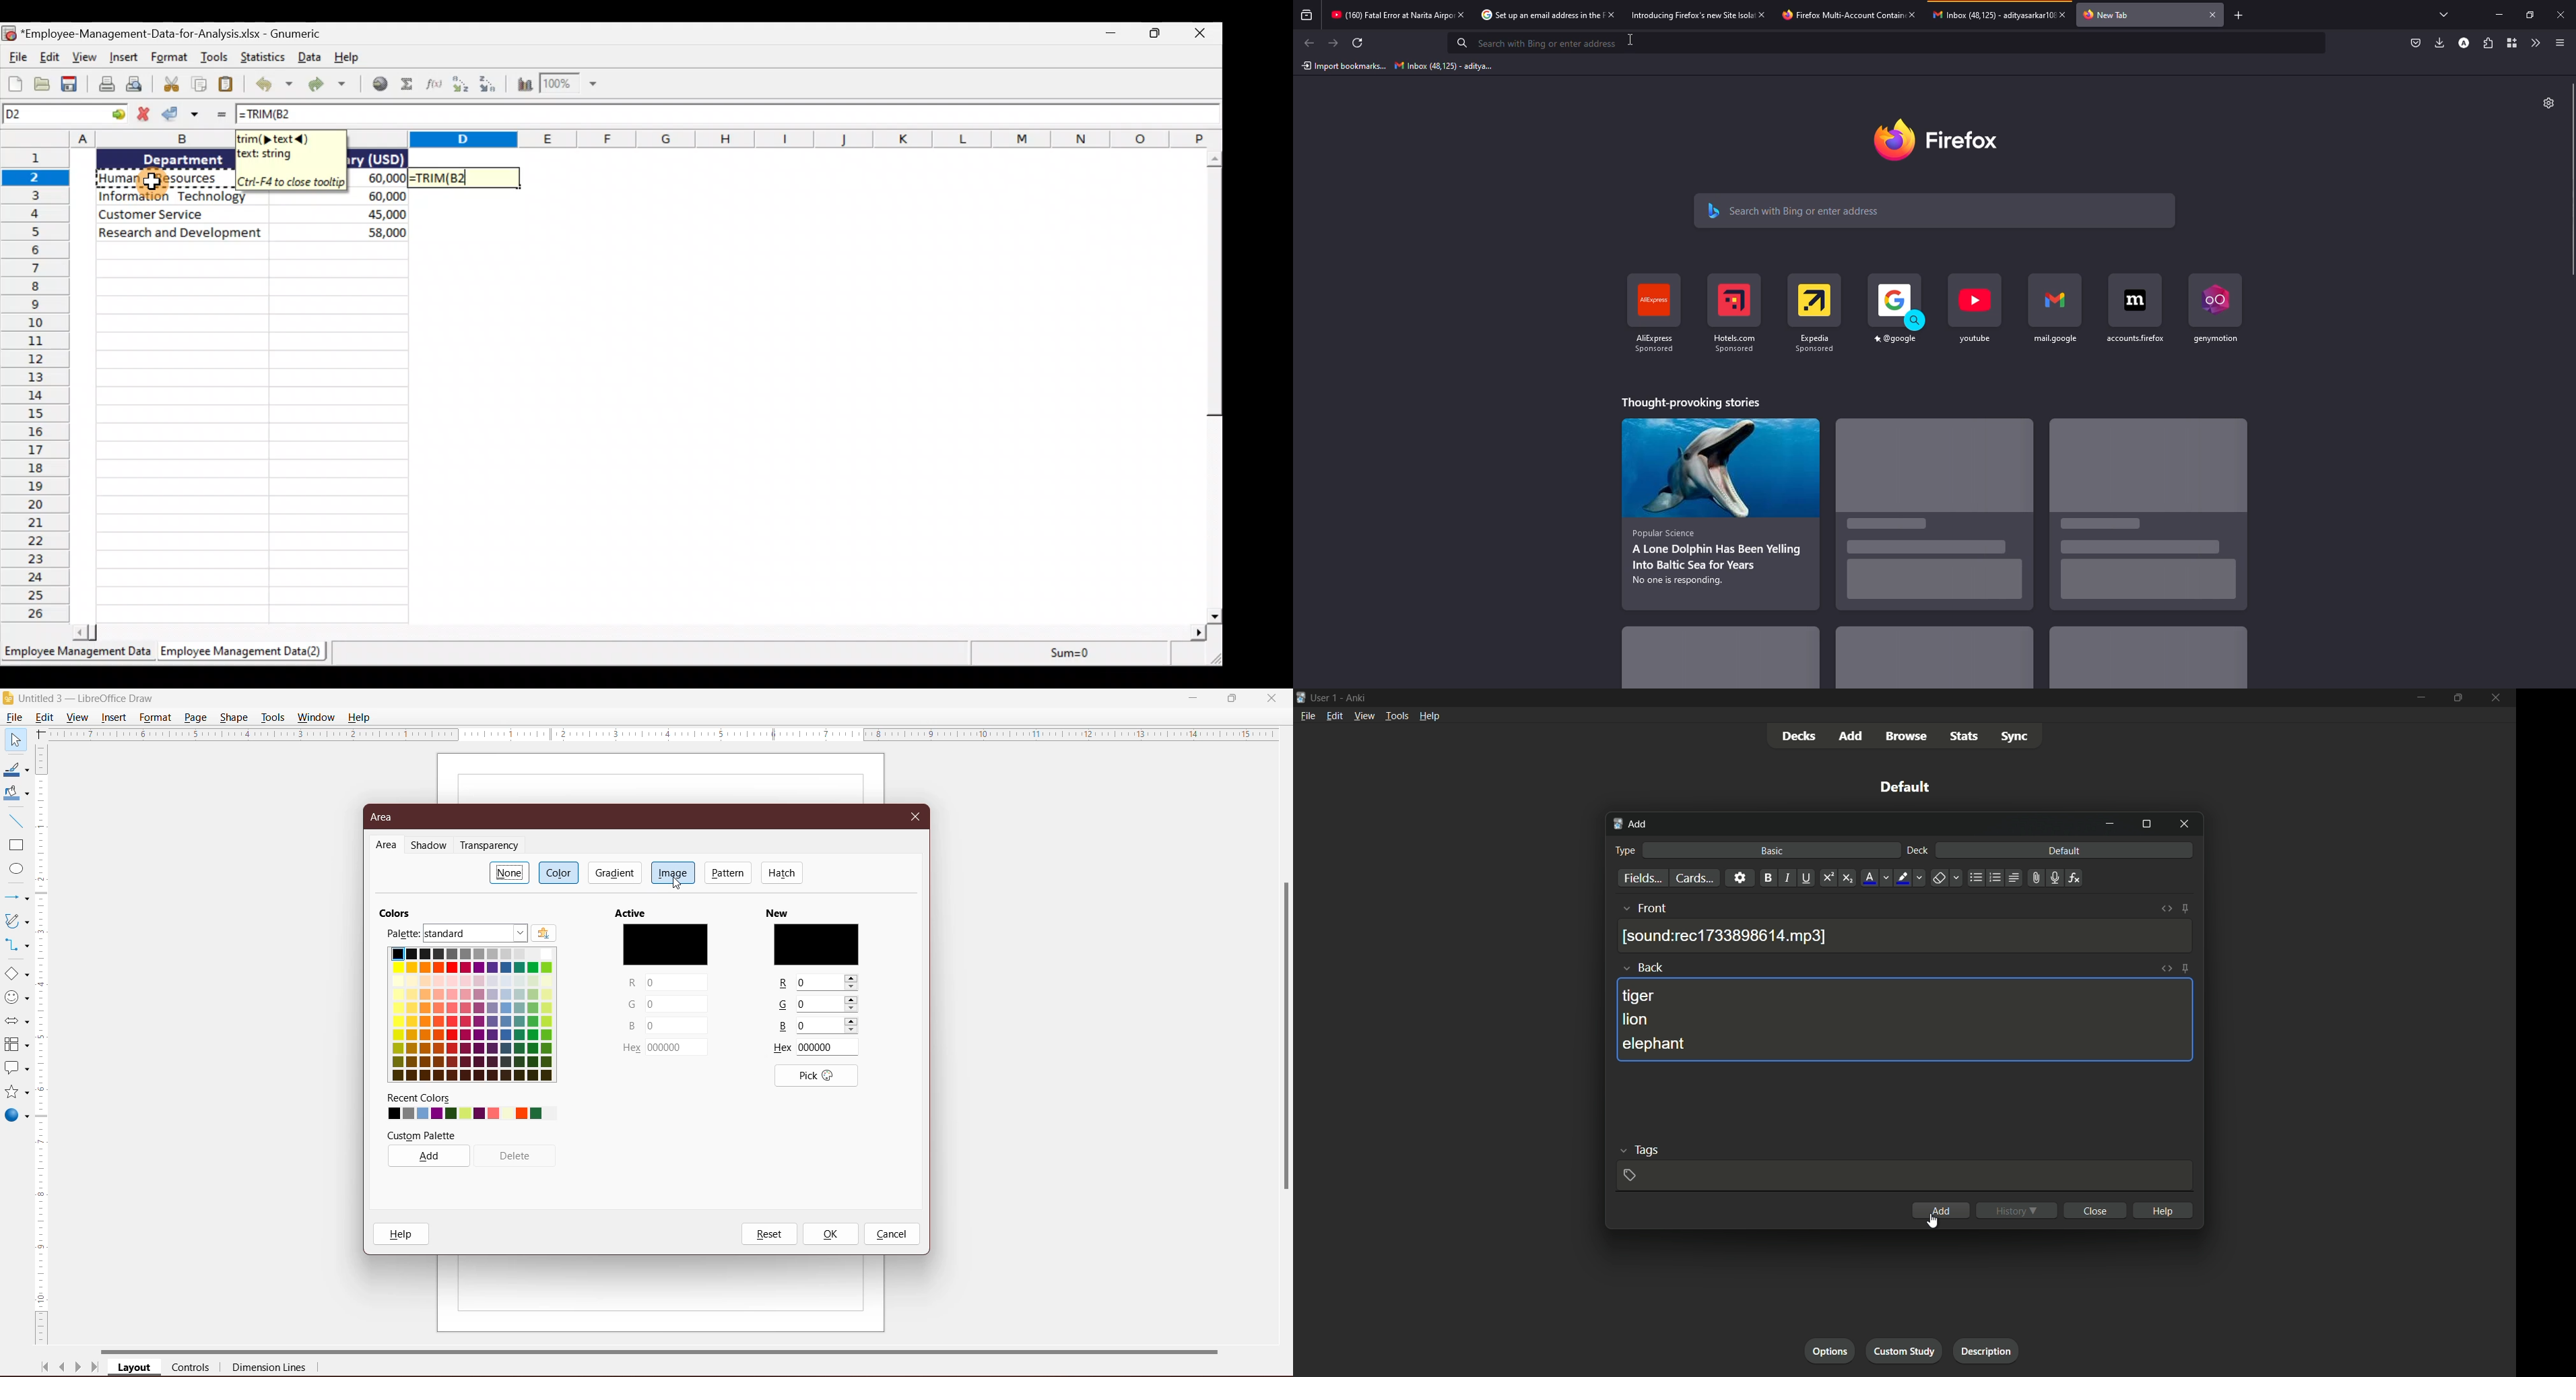  Describe the element at coordinates (783, 1028) in the screenshot. I see `` at that location.